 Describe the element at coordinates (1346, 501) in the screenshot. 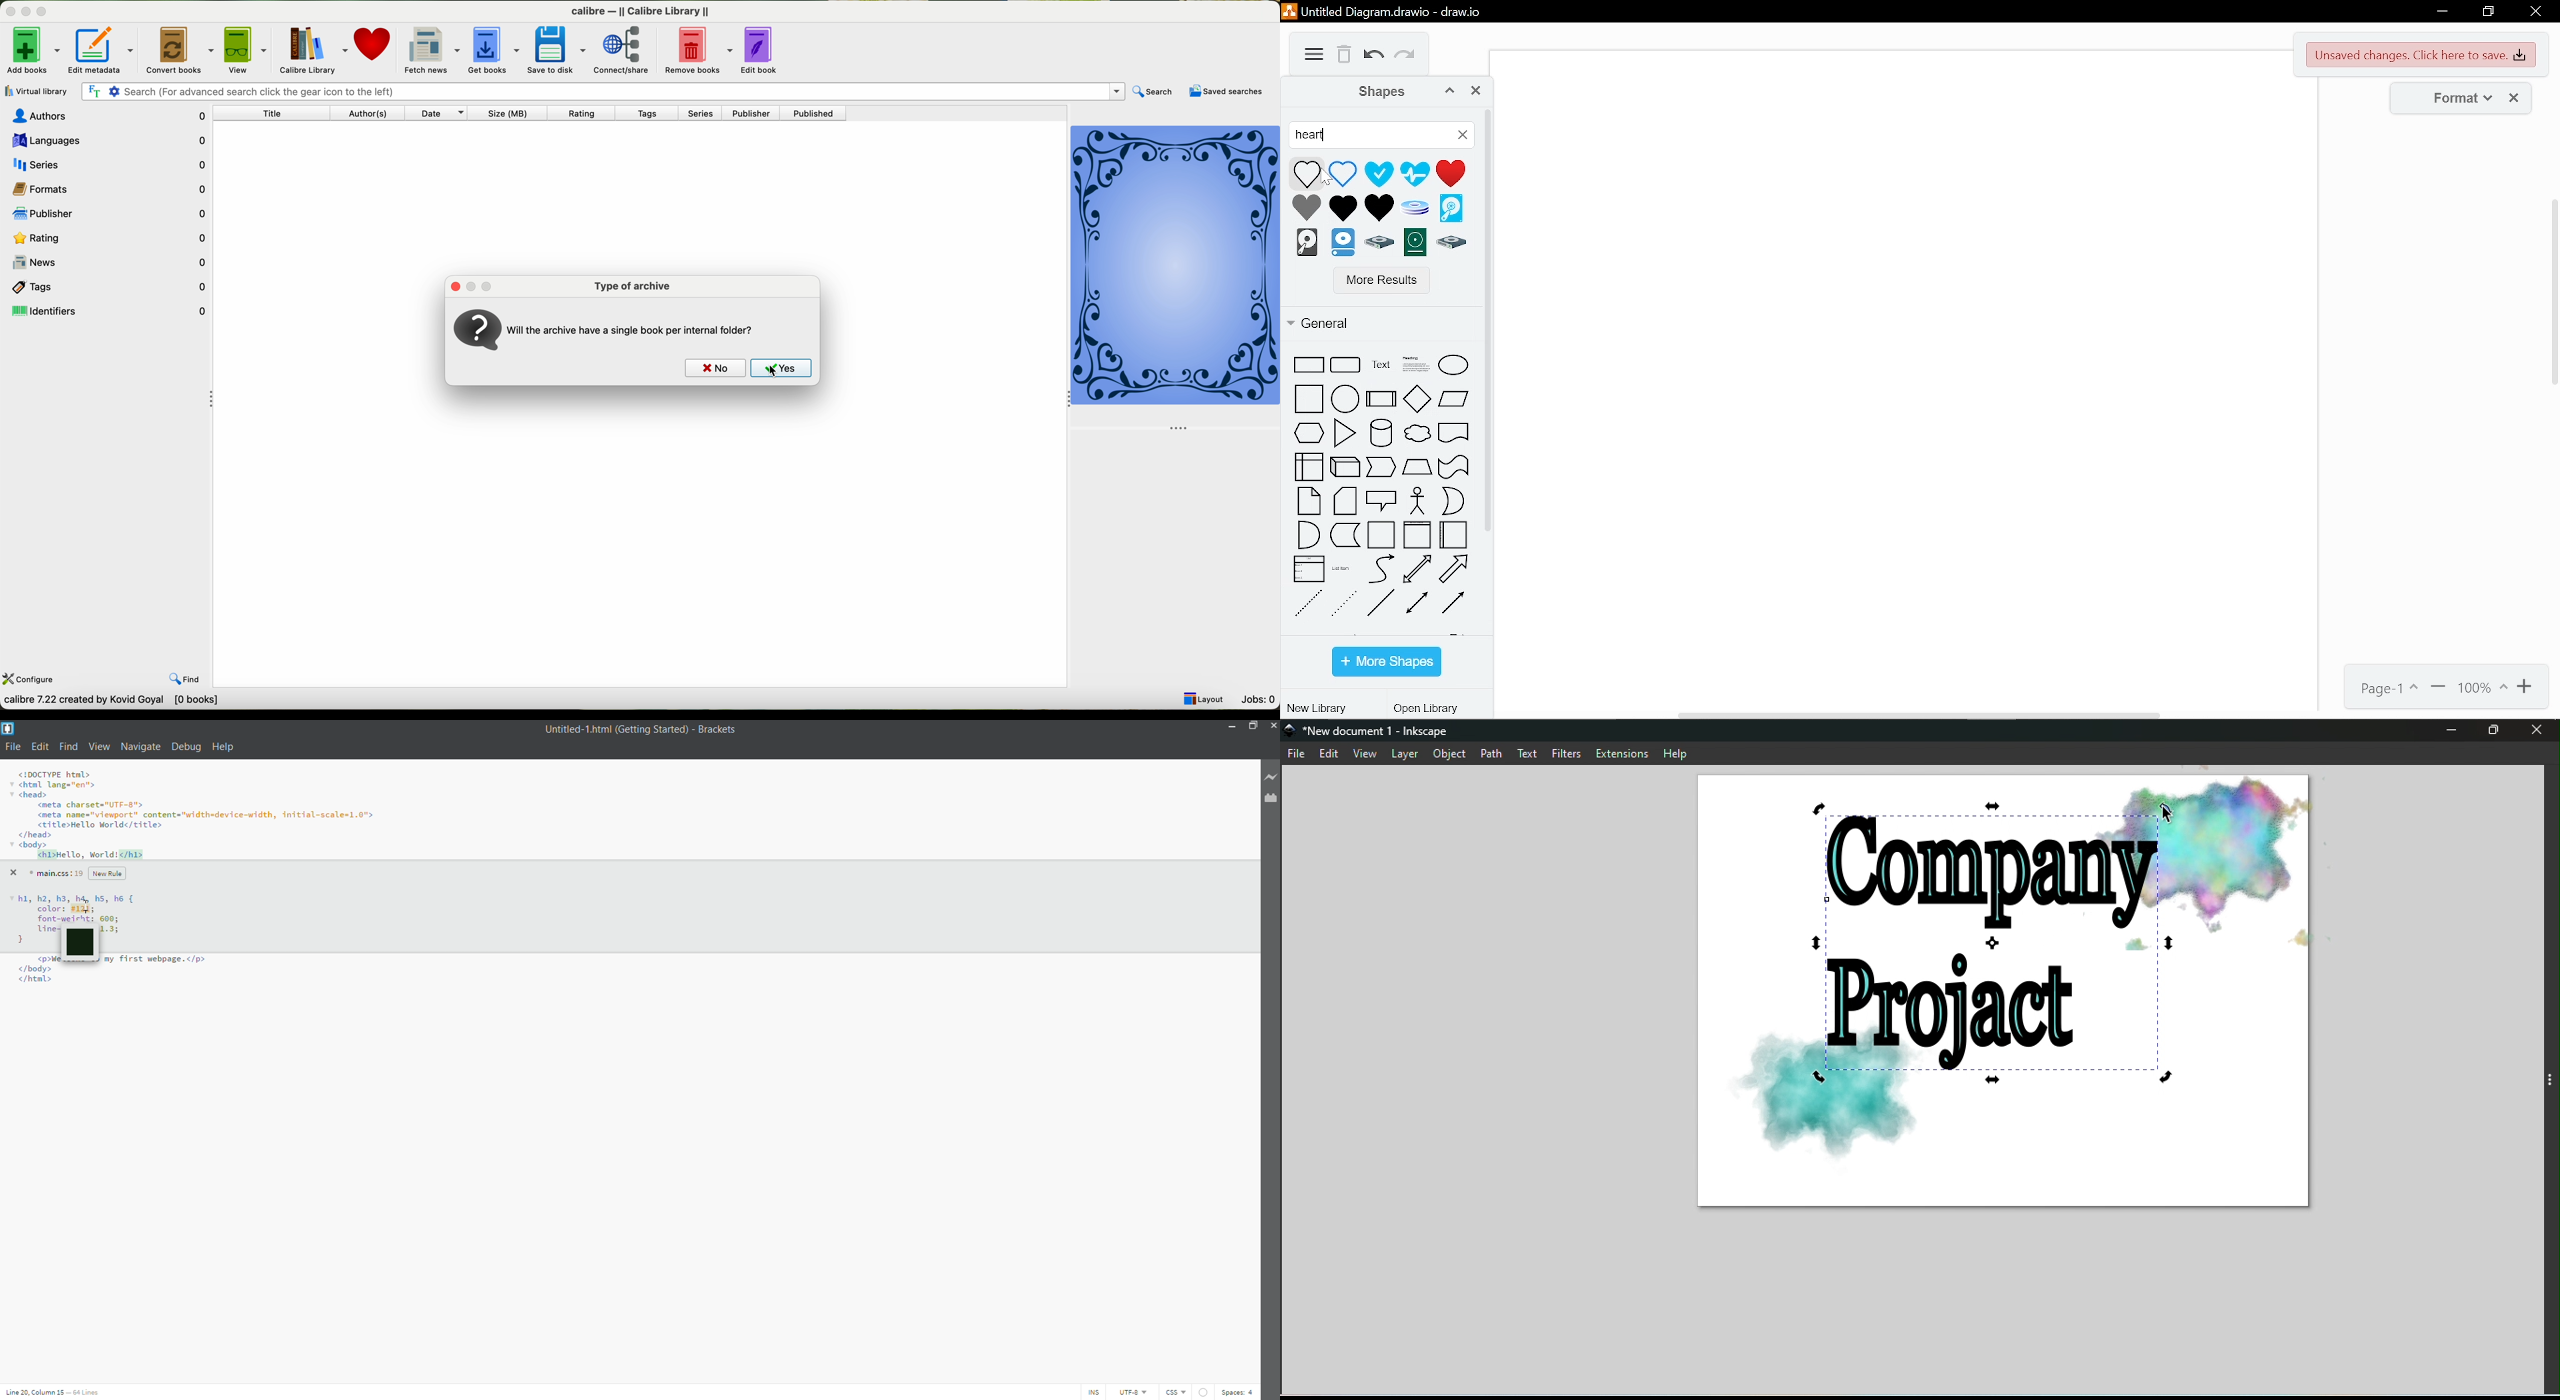

I see `card` at that location.